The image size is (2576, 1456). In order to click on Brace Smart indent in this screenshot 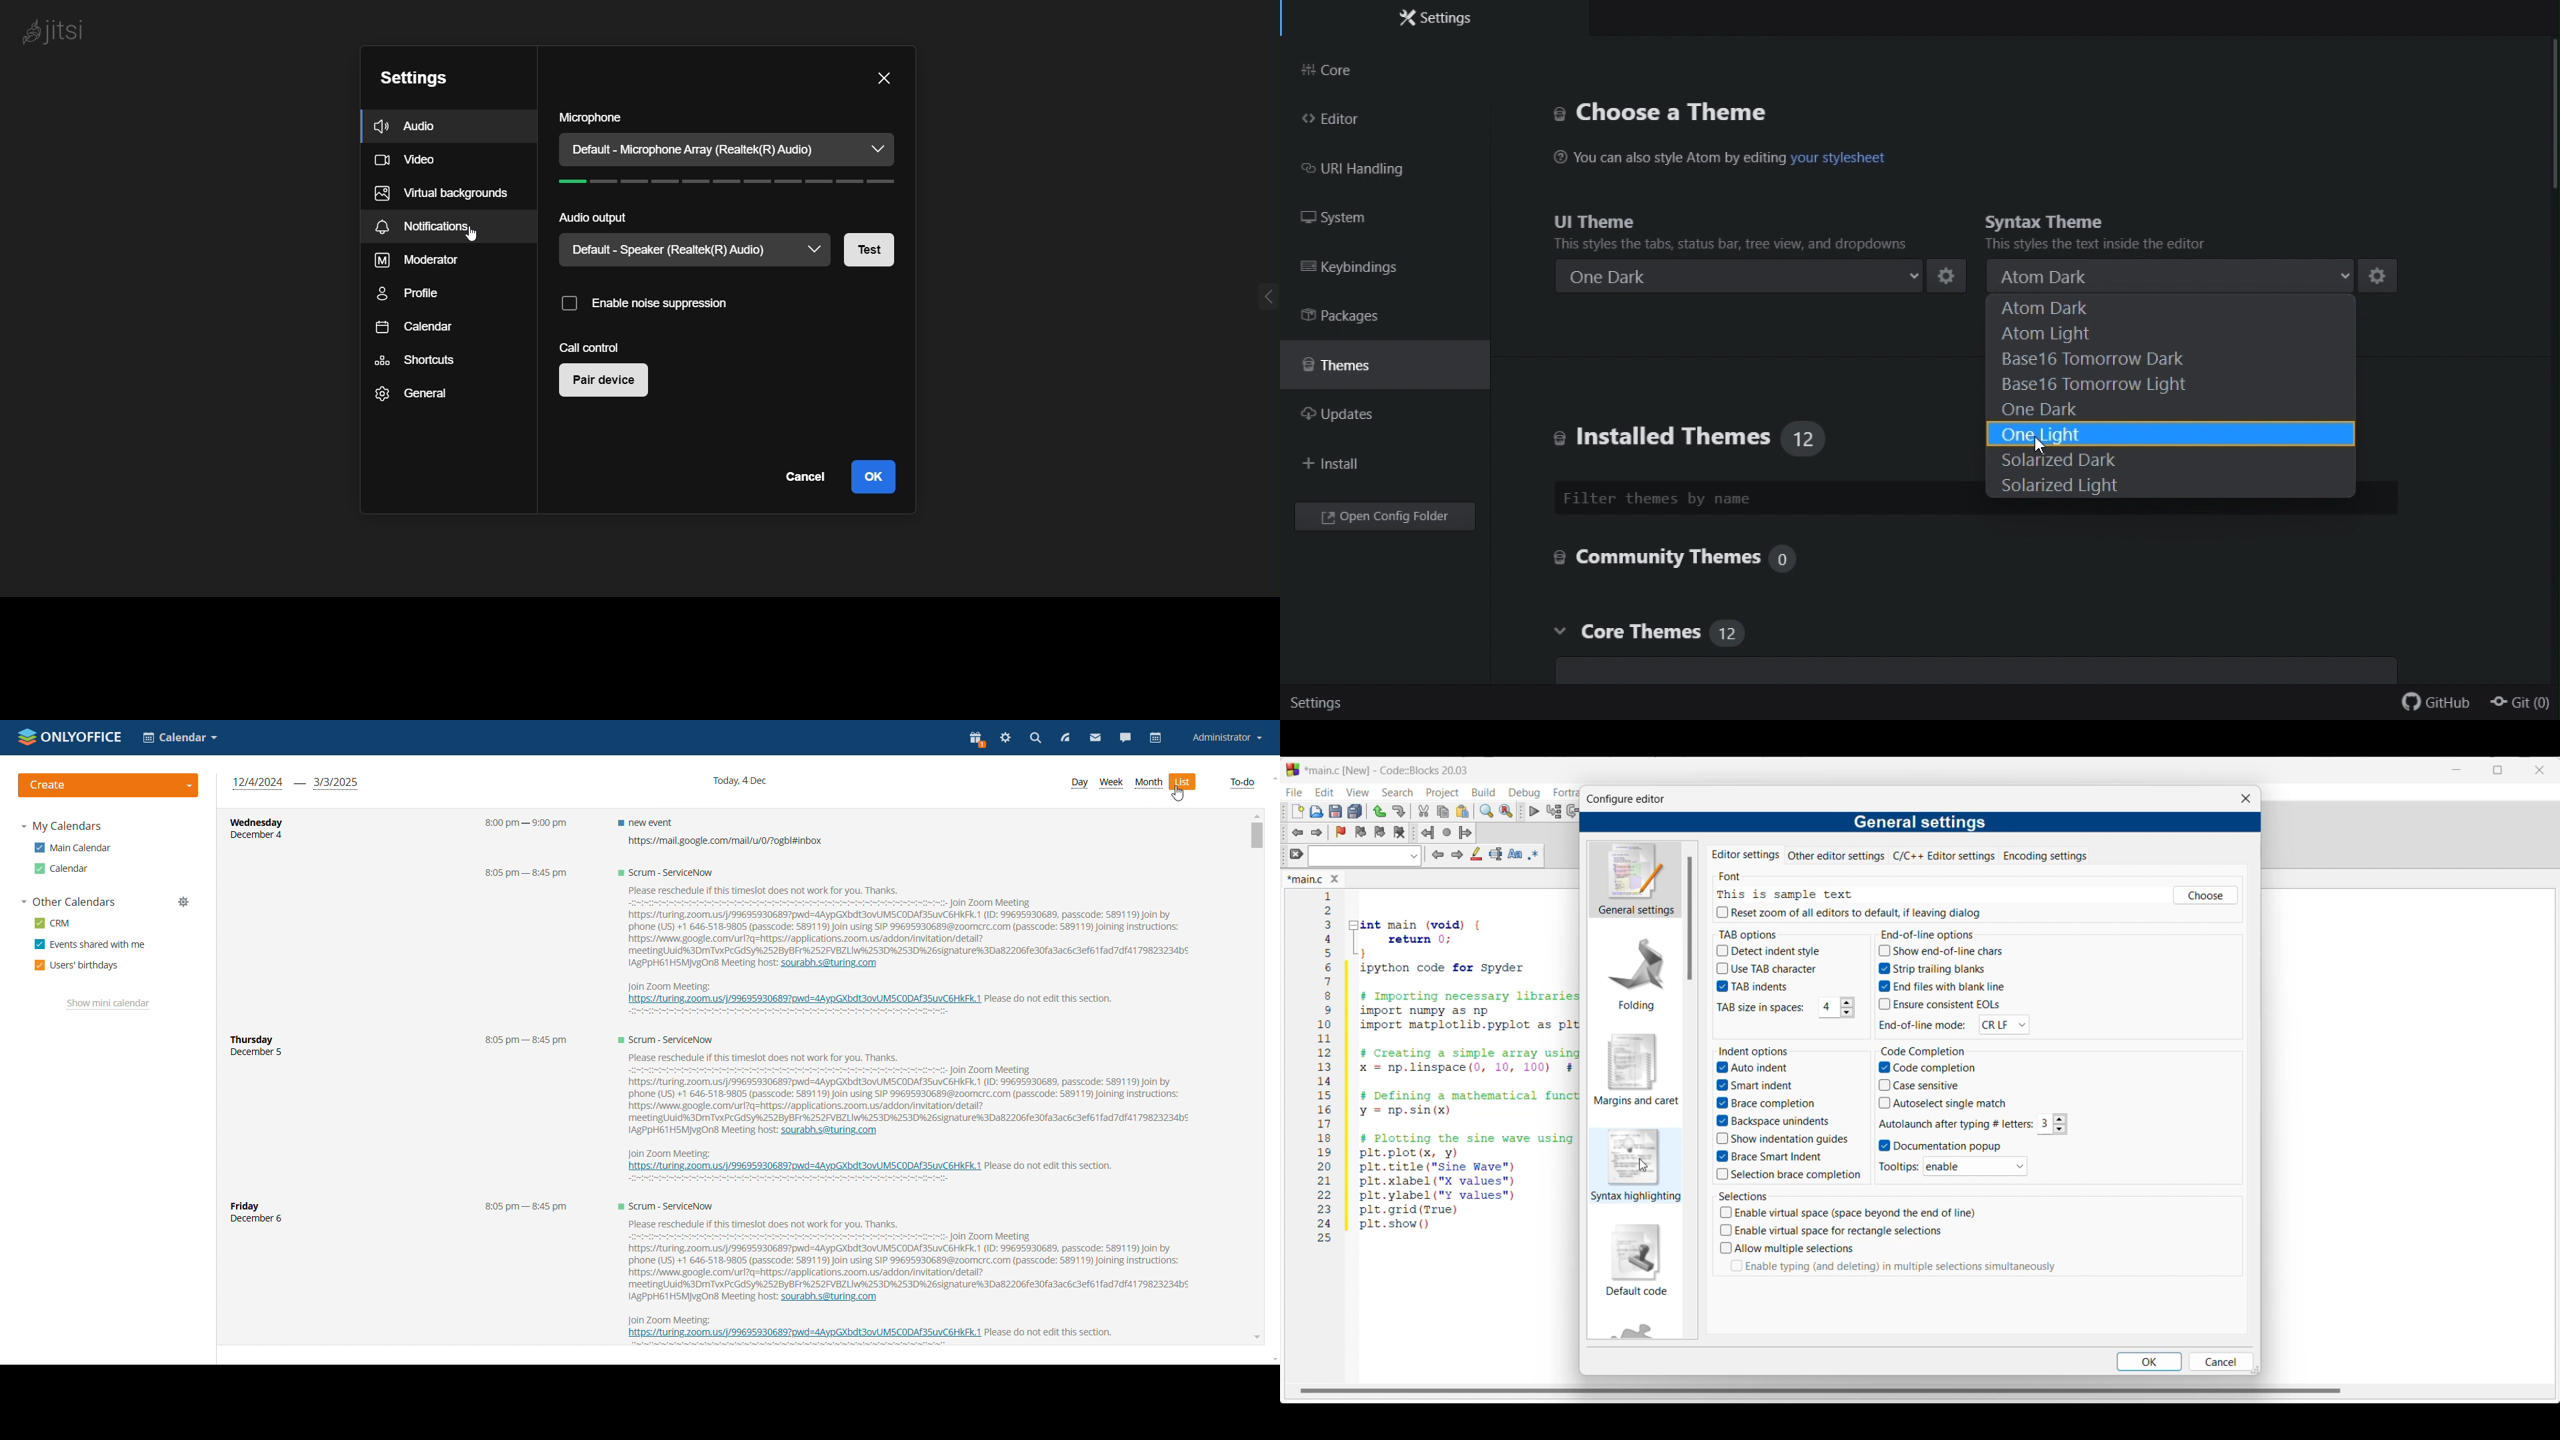, I will do `click(1777, 1155)`.